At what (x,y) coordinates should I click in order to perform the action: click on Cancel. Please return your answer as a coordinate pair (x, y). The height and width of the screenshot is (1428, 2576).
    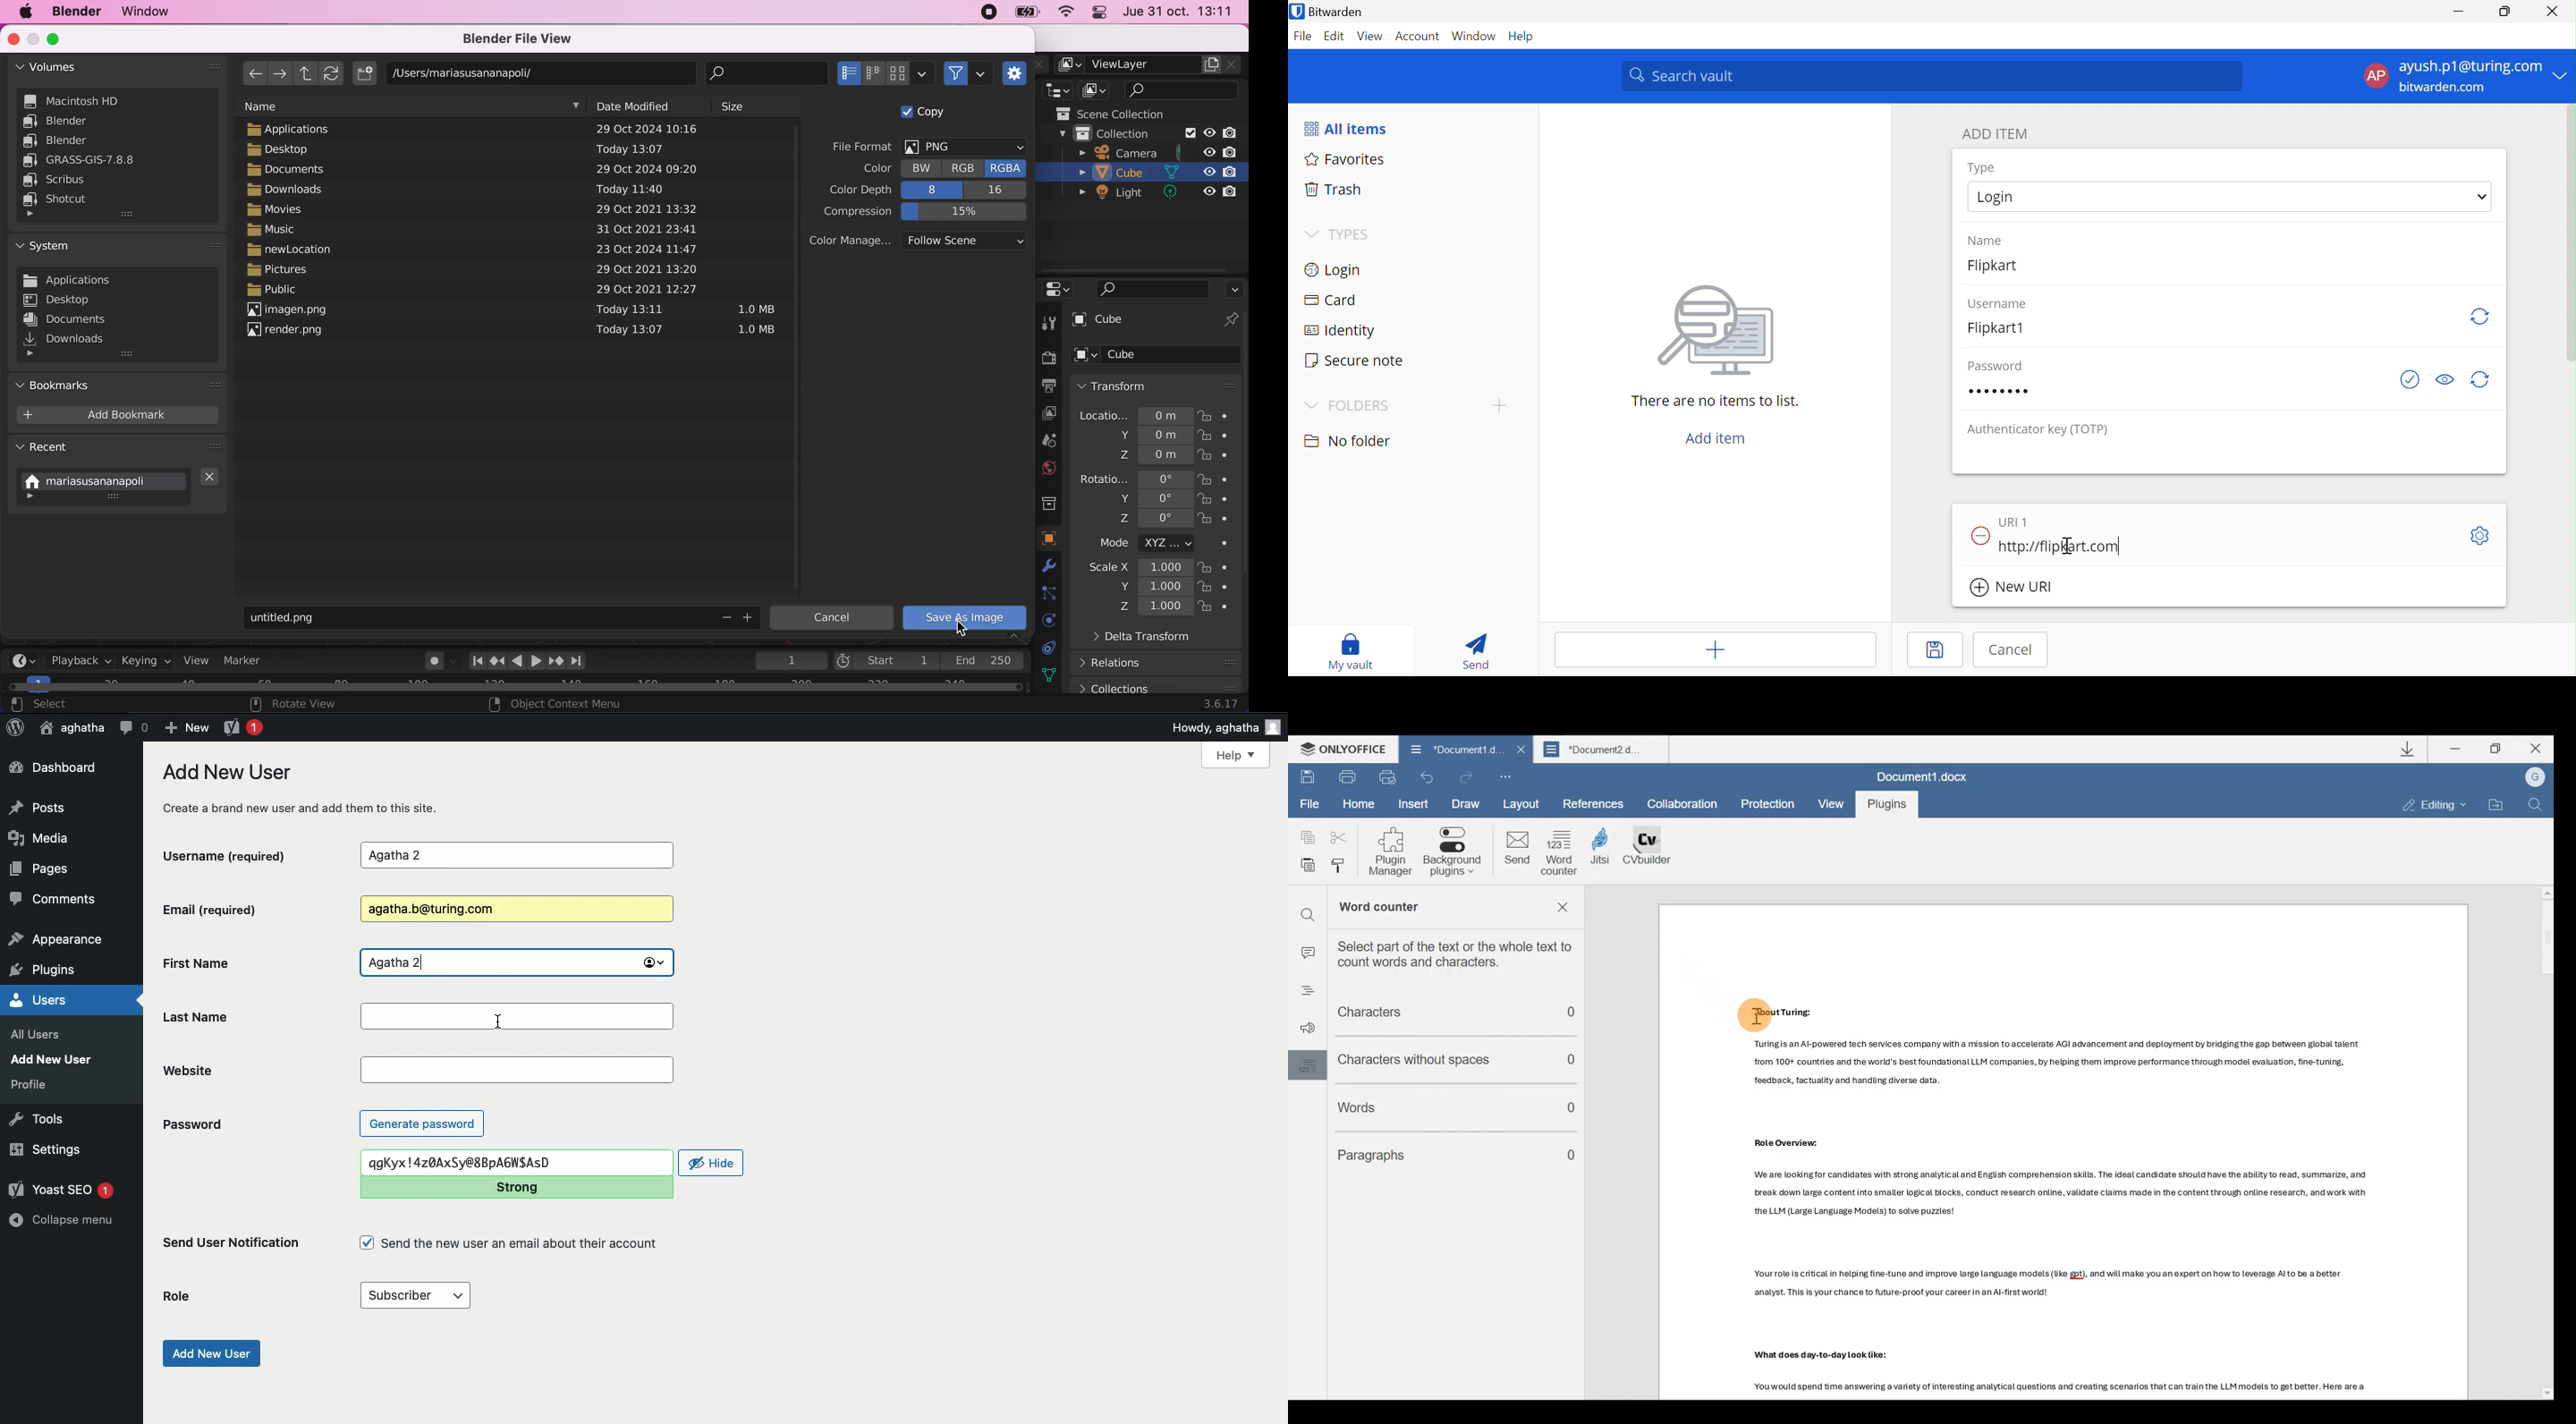
    Looking at the image, I should click on (2011, 649).